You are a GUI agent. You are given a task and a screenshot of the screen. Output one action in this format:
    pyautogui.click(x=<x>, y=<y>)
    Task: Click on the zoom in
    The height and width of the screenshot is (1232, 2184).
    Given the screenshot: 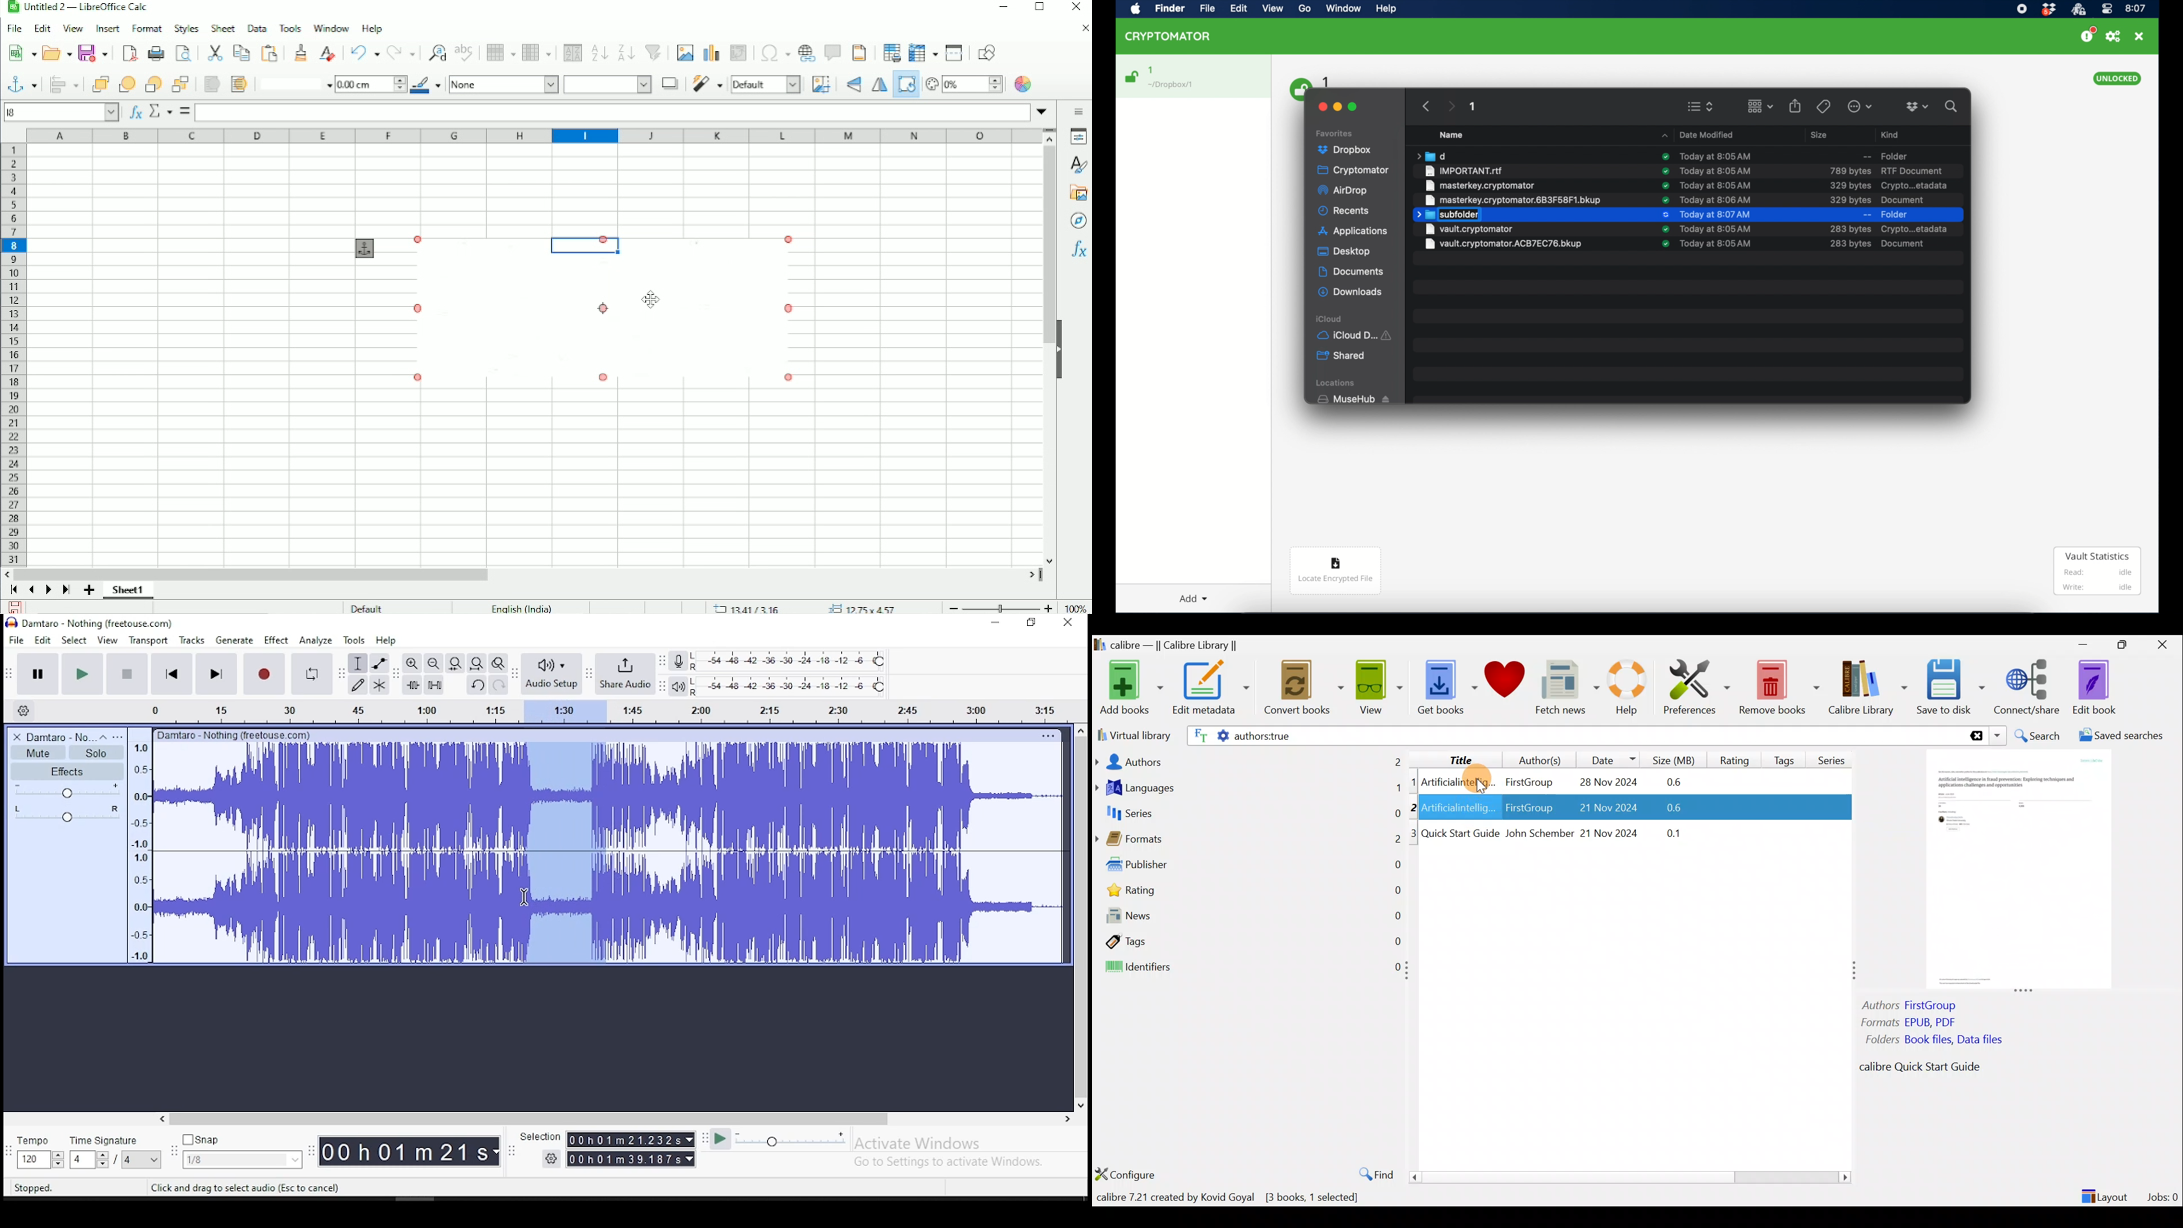 What is the action you would take?
    pyautogui.click(x=413, y=663)
    